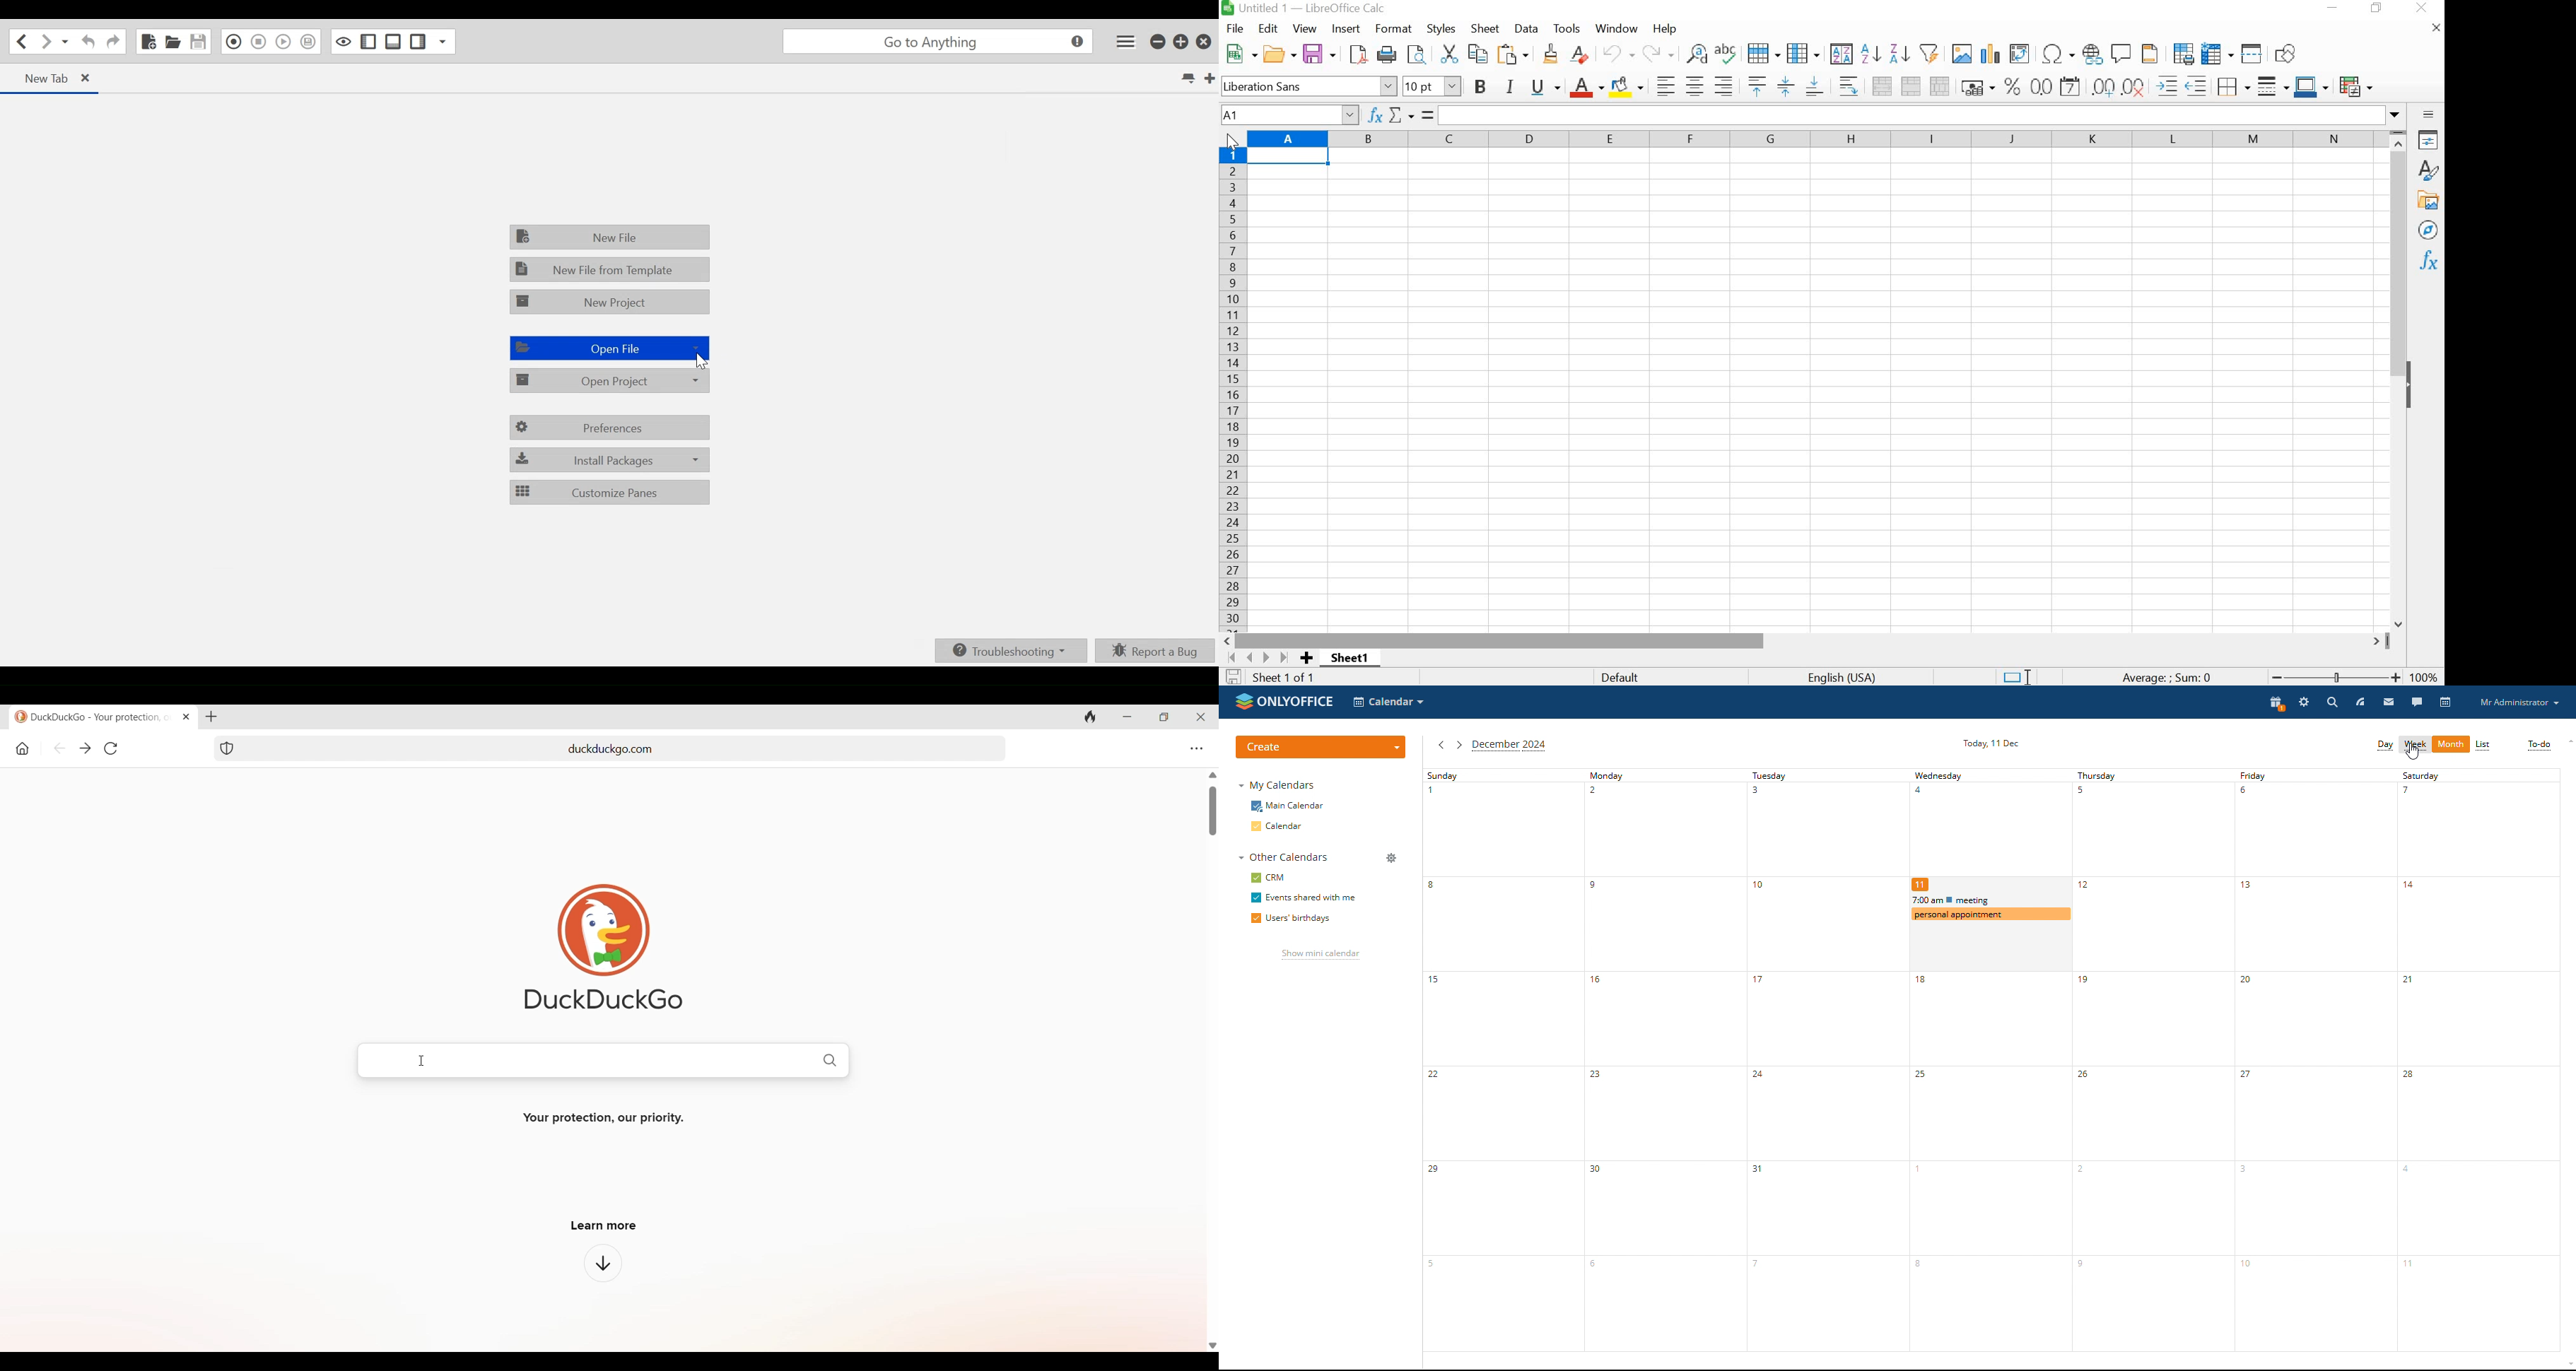 The height and width of the screenshot is (1372, 2576). What do you see at coordinates (1989, 54) in the screenshot?
I see `Insert chart` at bounding box center [1989, 54].